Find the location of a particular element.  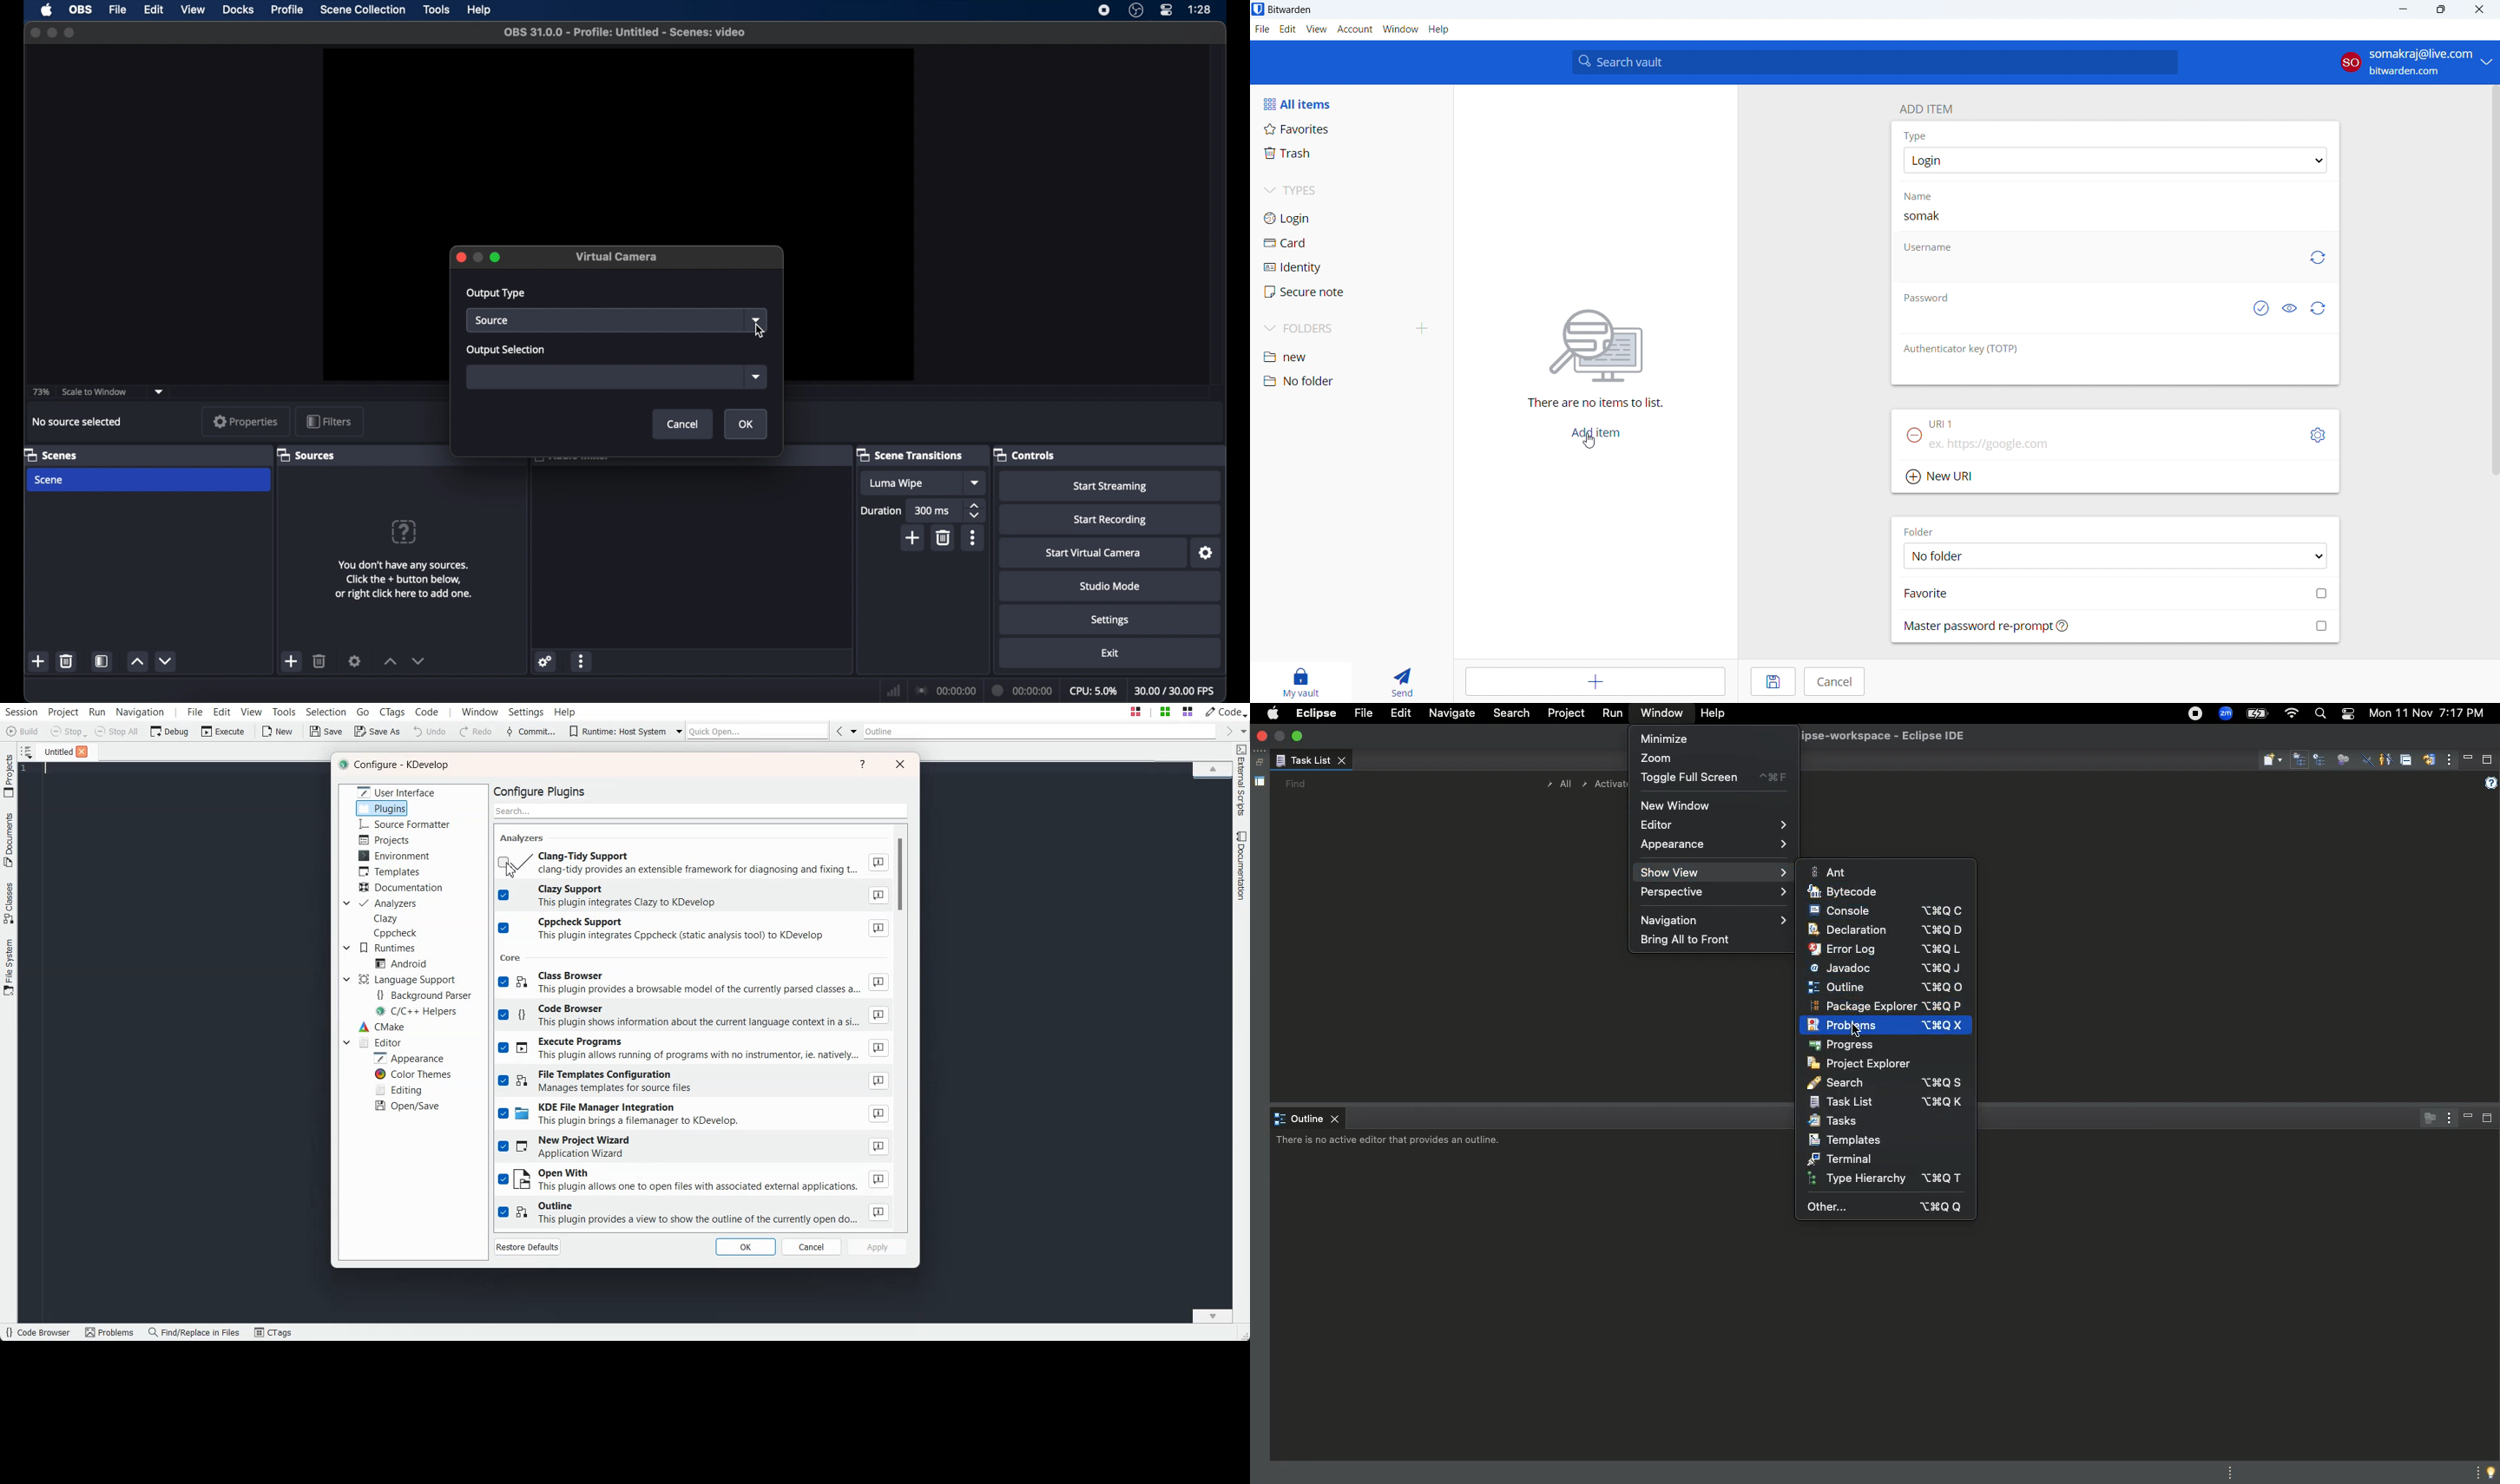

Maximize is located at coordinates (2488, 759).